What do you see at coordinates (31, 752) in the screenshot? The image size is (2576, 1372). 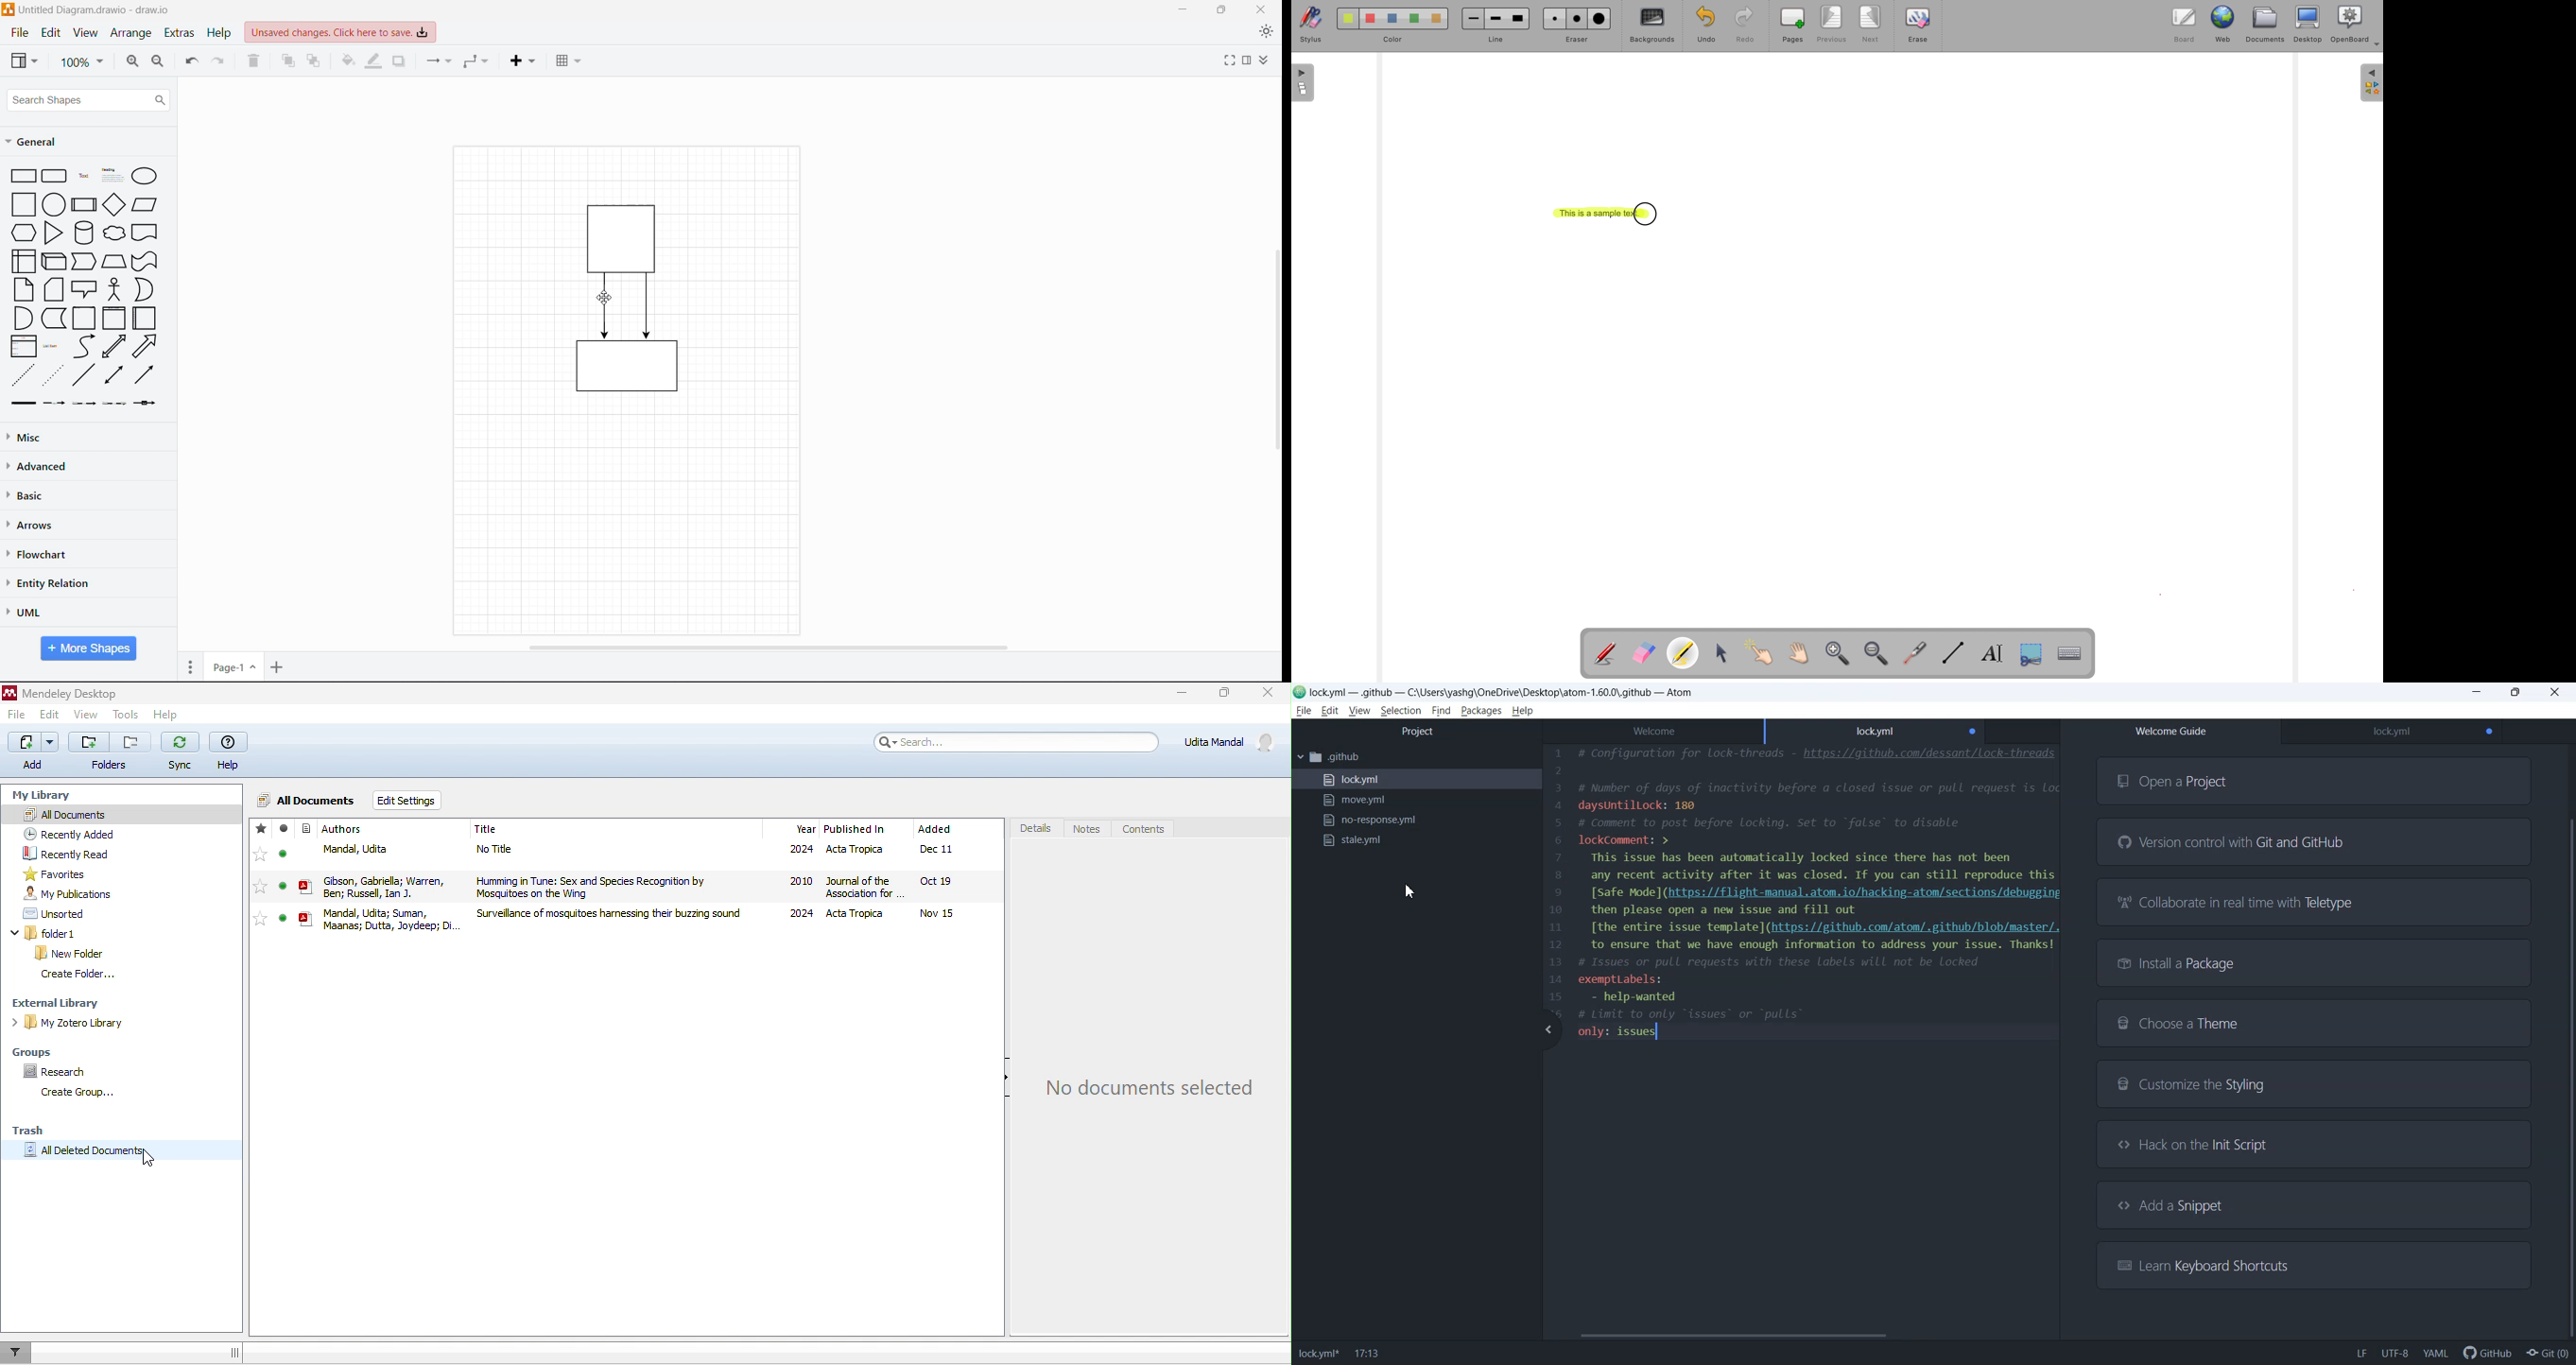 I see `add` at bounding box center [31, 752].